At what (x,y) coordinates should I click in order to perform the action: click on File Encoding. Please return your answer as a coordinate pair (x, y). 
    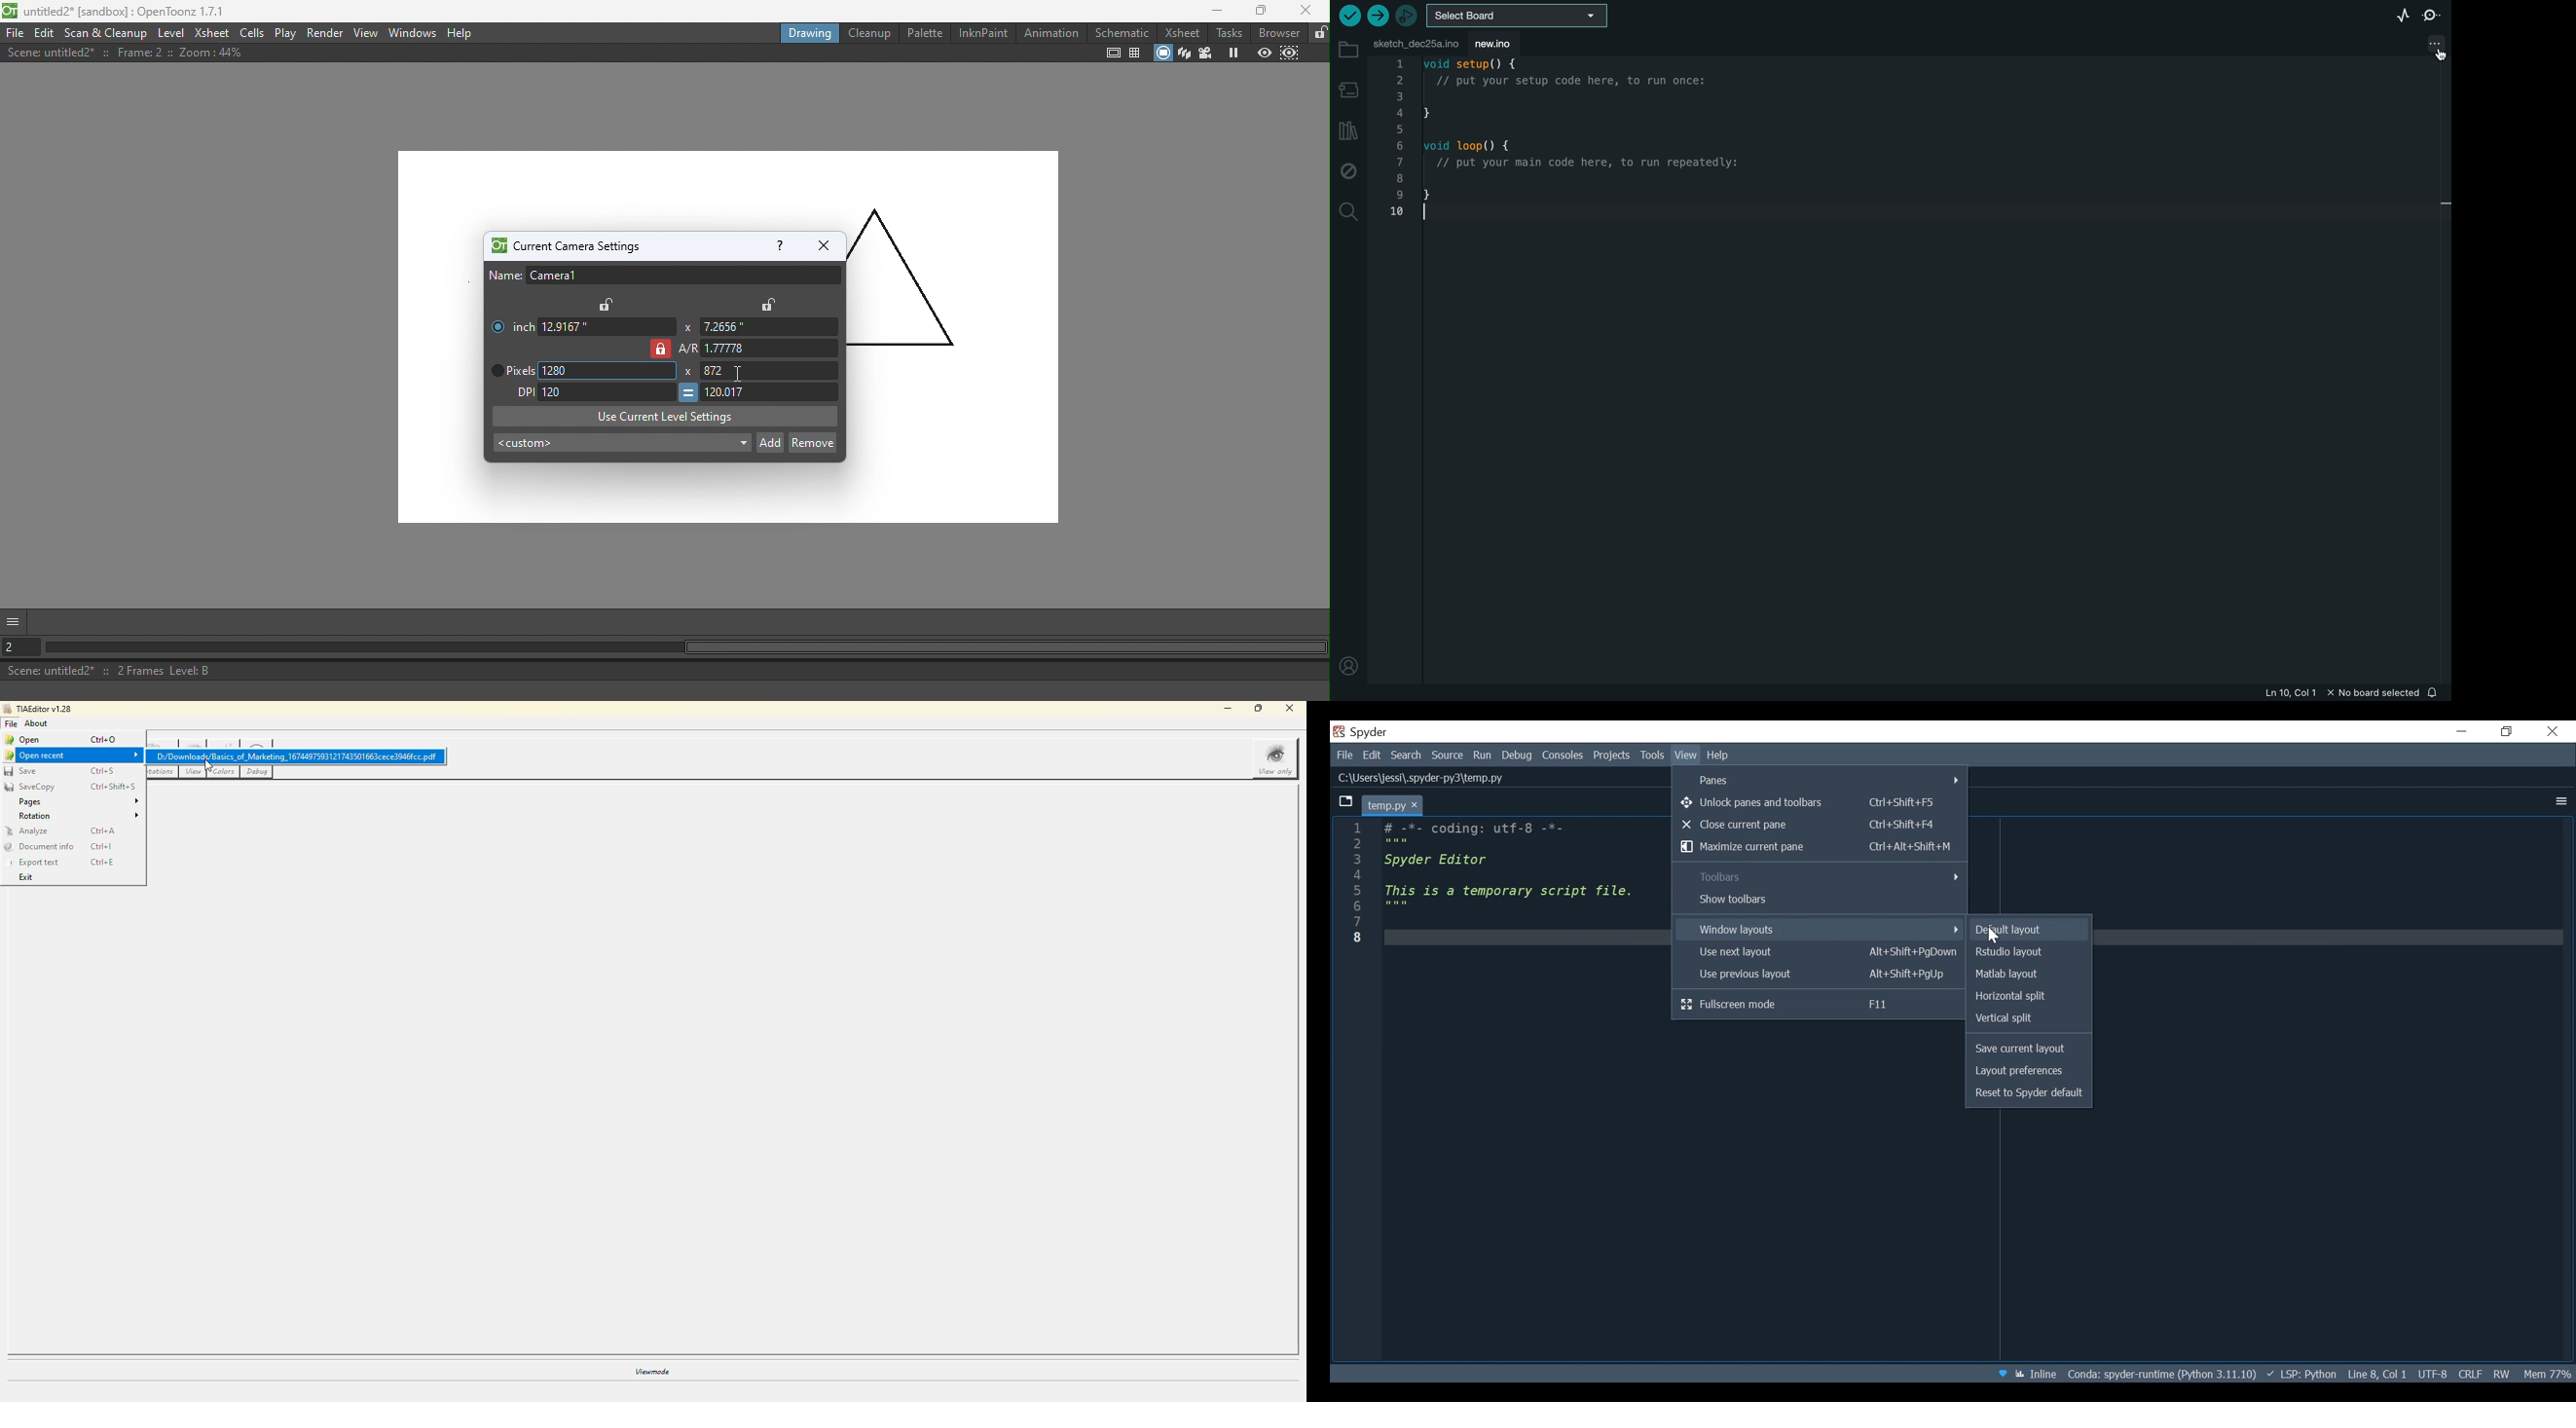
    Looking at the image, I should click on (2433, 1374).